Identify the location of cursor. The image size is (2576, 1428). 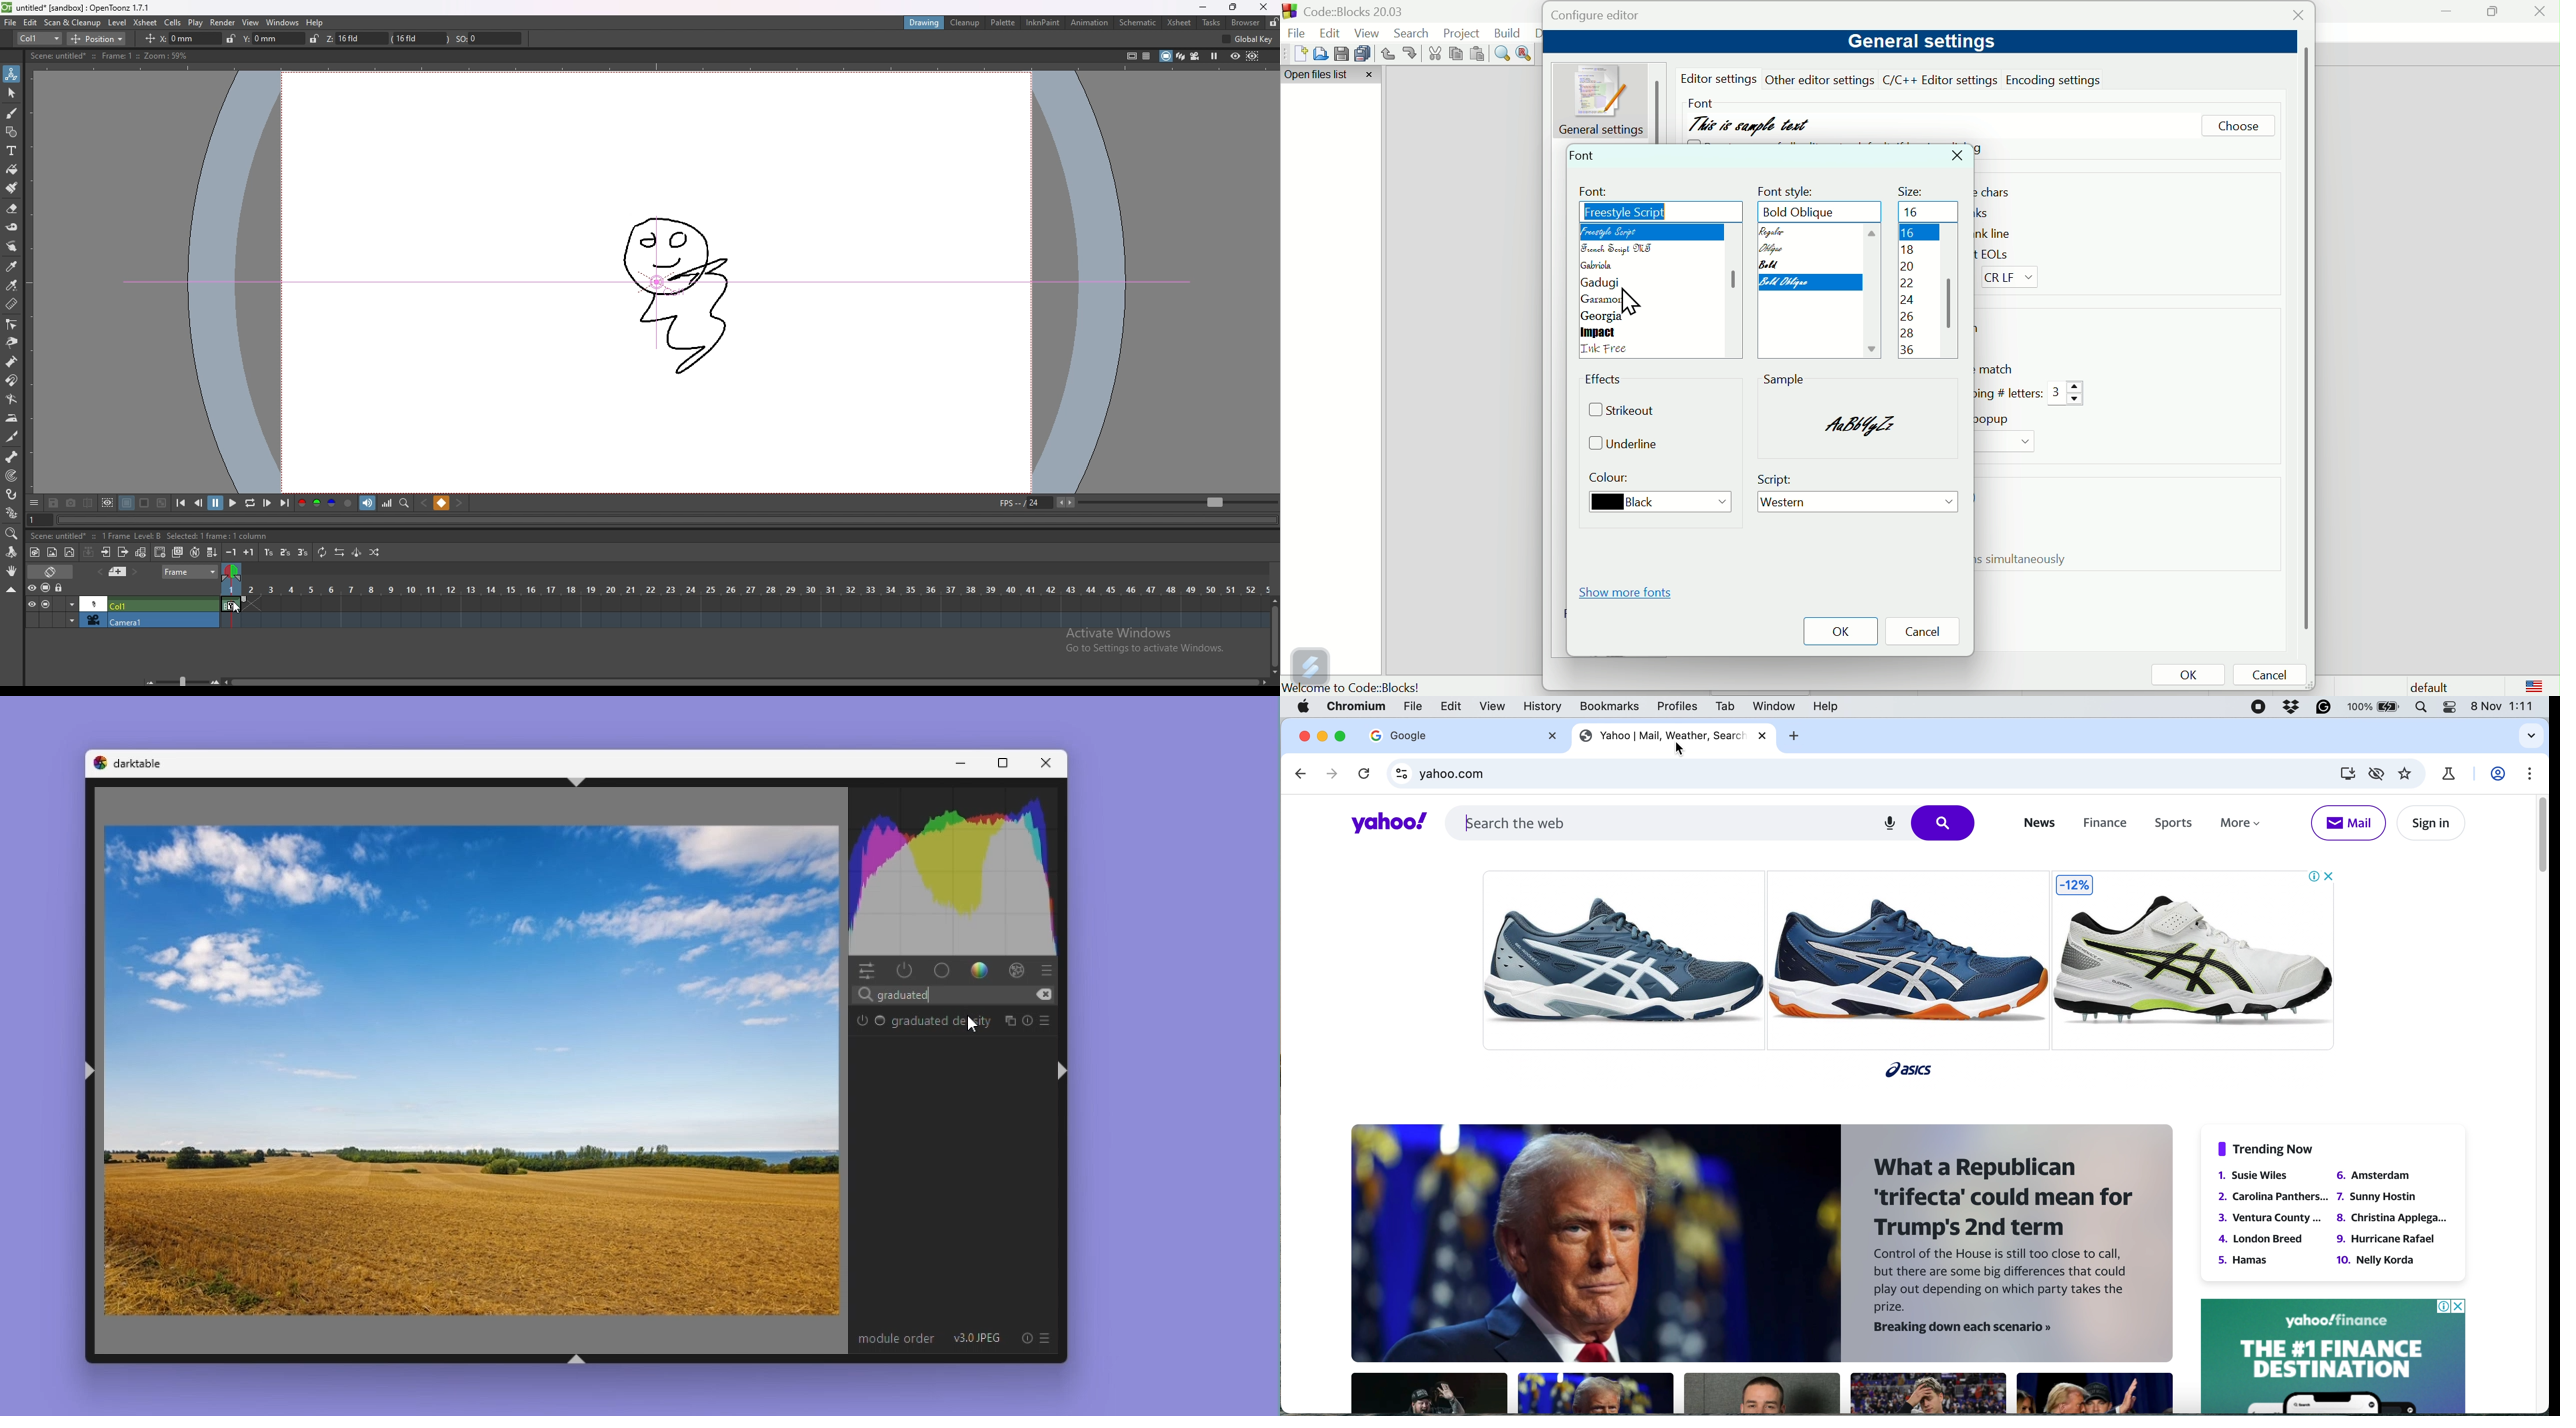
(978, 1024).